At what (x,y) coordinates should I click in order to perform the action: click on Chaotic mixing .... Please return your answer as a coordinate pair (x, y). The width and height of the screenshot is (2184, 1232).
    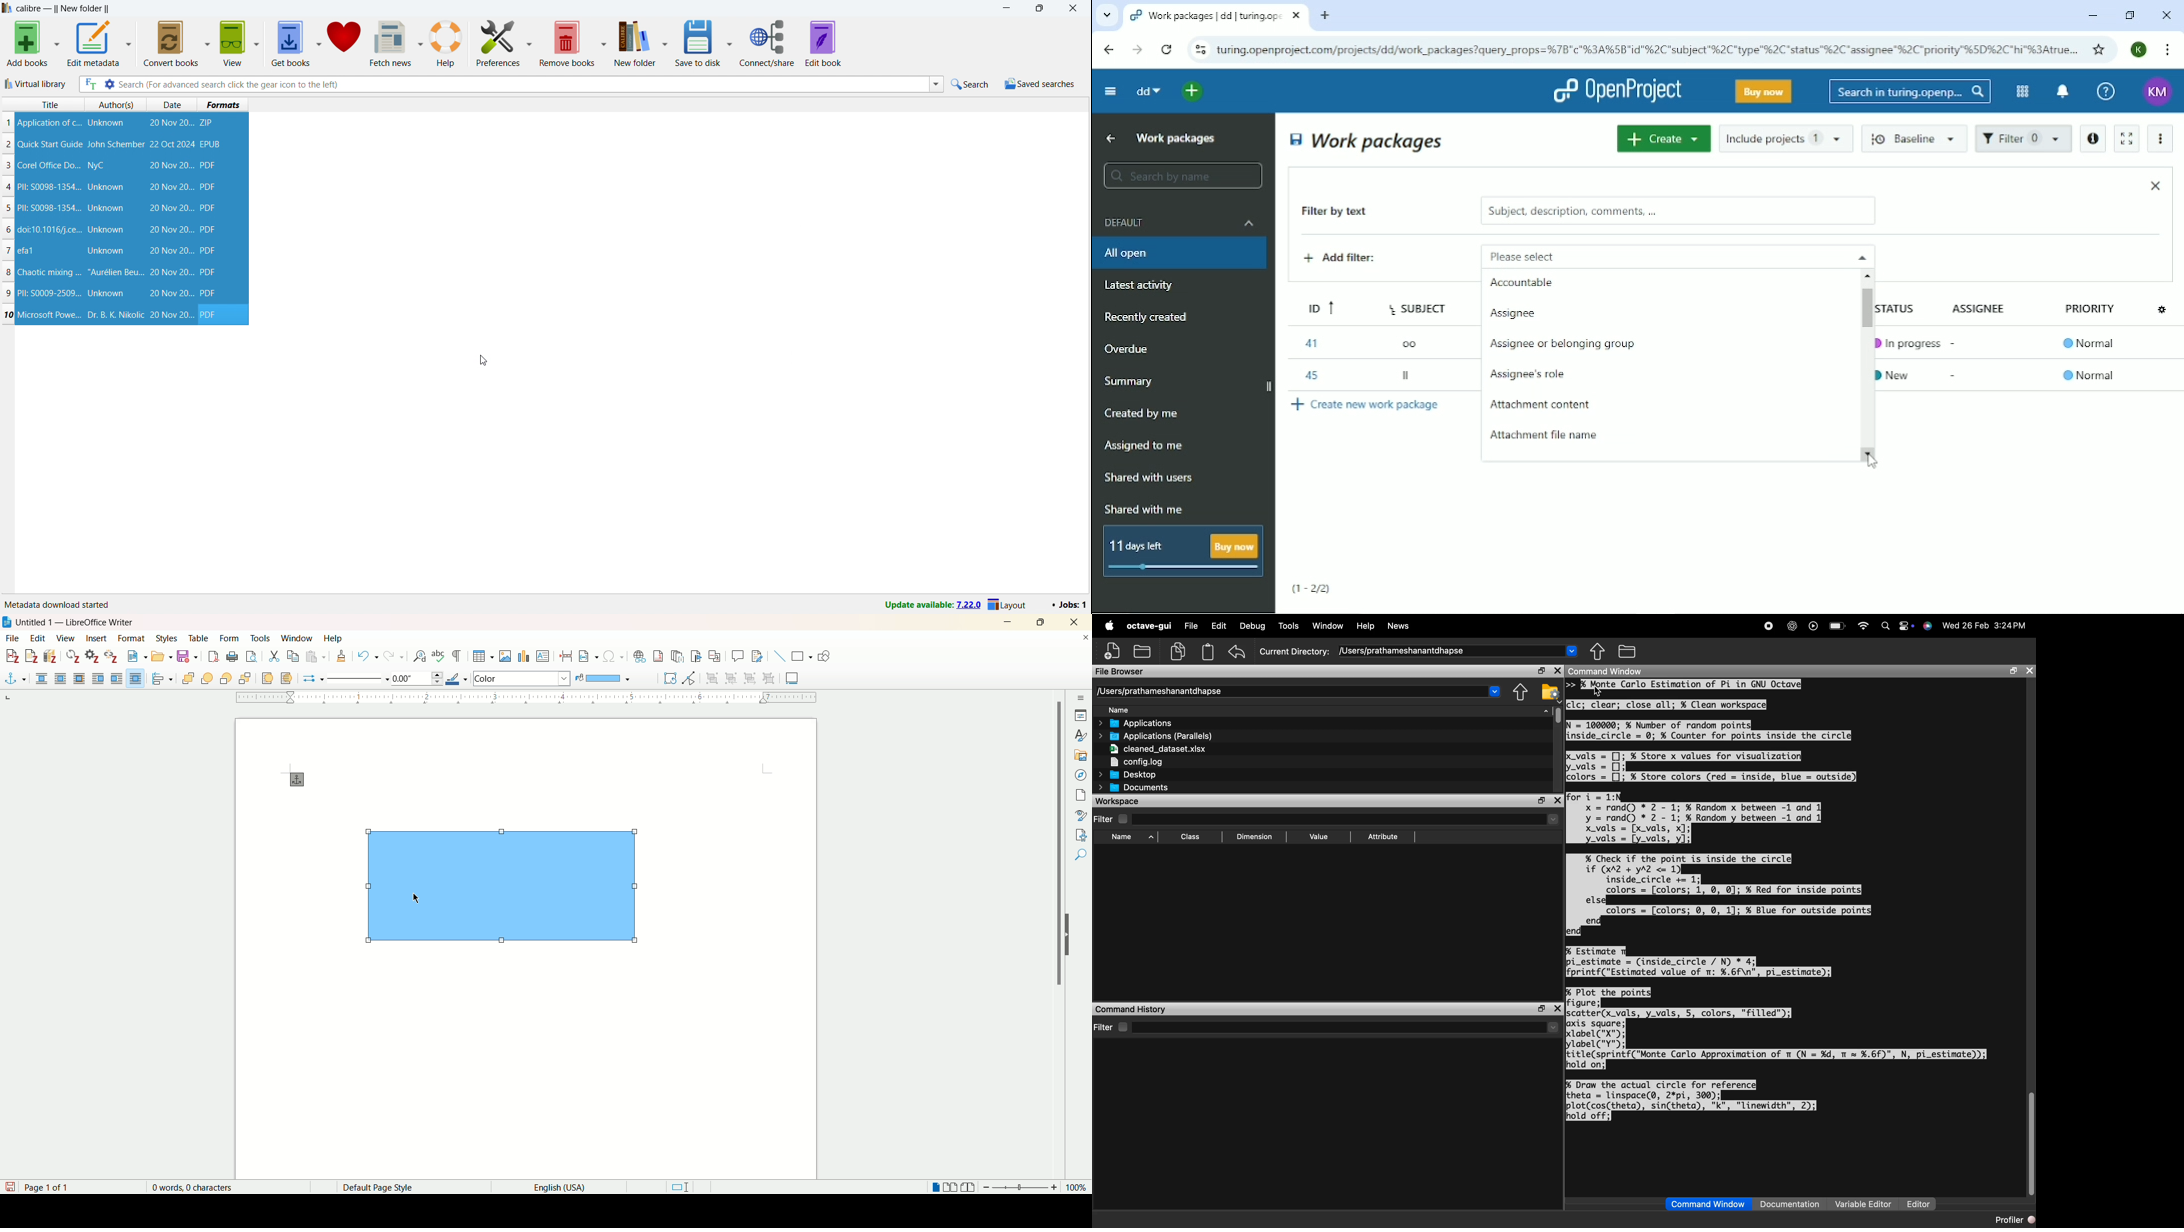
    Looking at the image, I should click on (49, 273).